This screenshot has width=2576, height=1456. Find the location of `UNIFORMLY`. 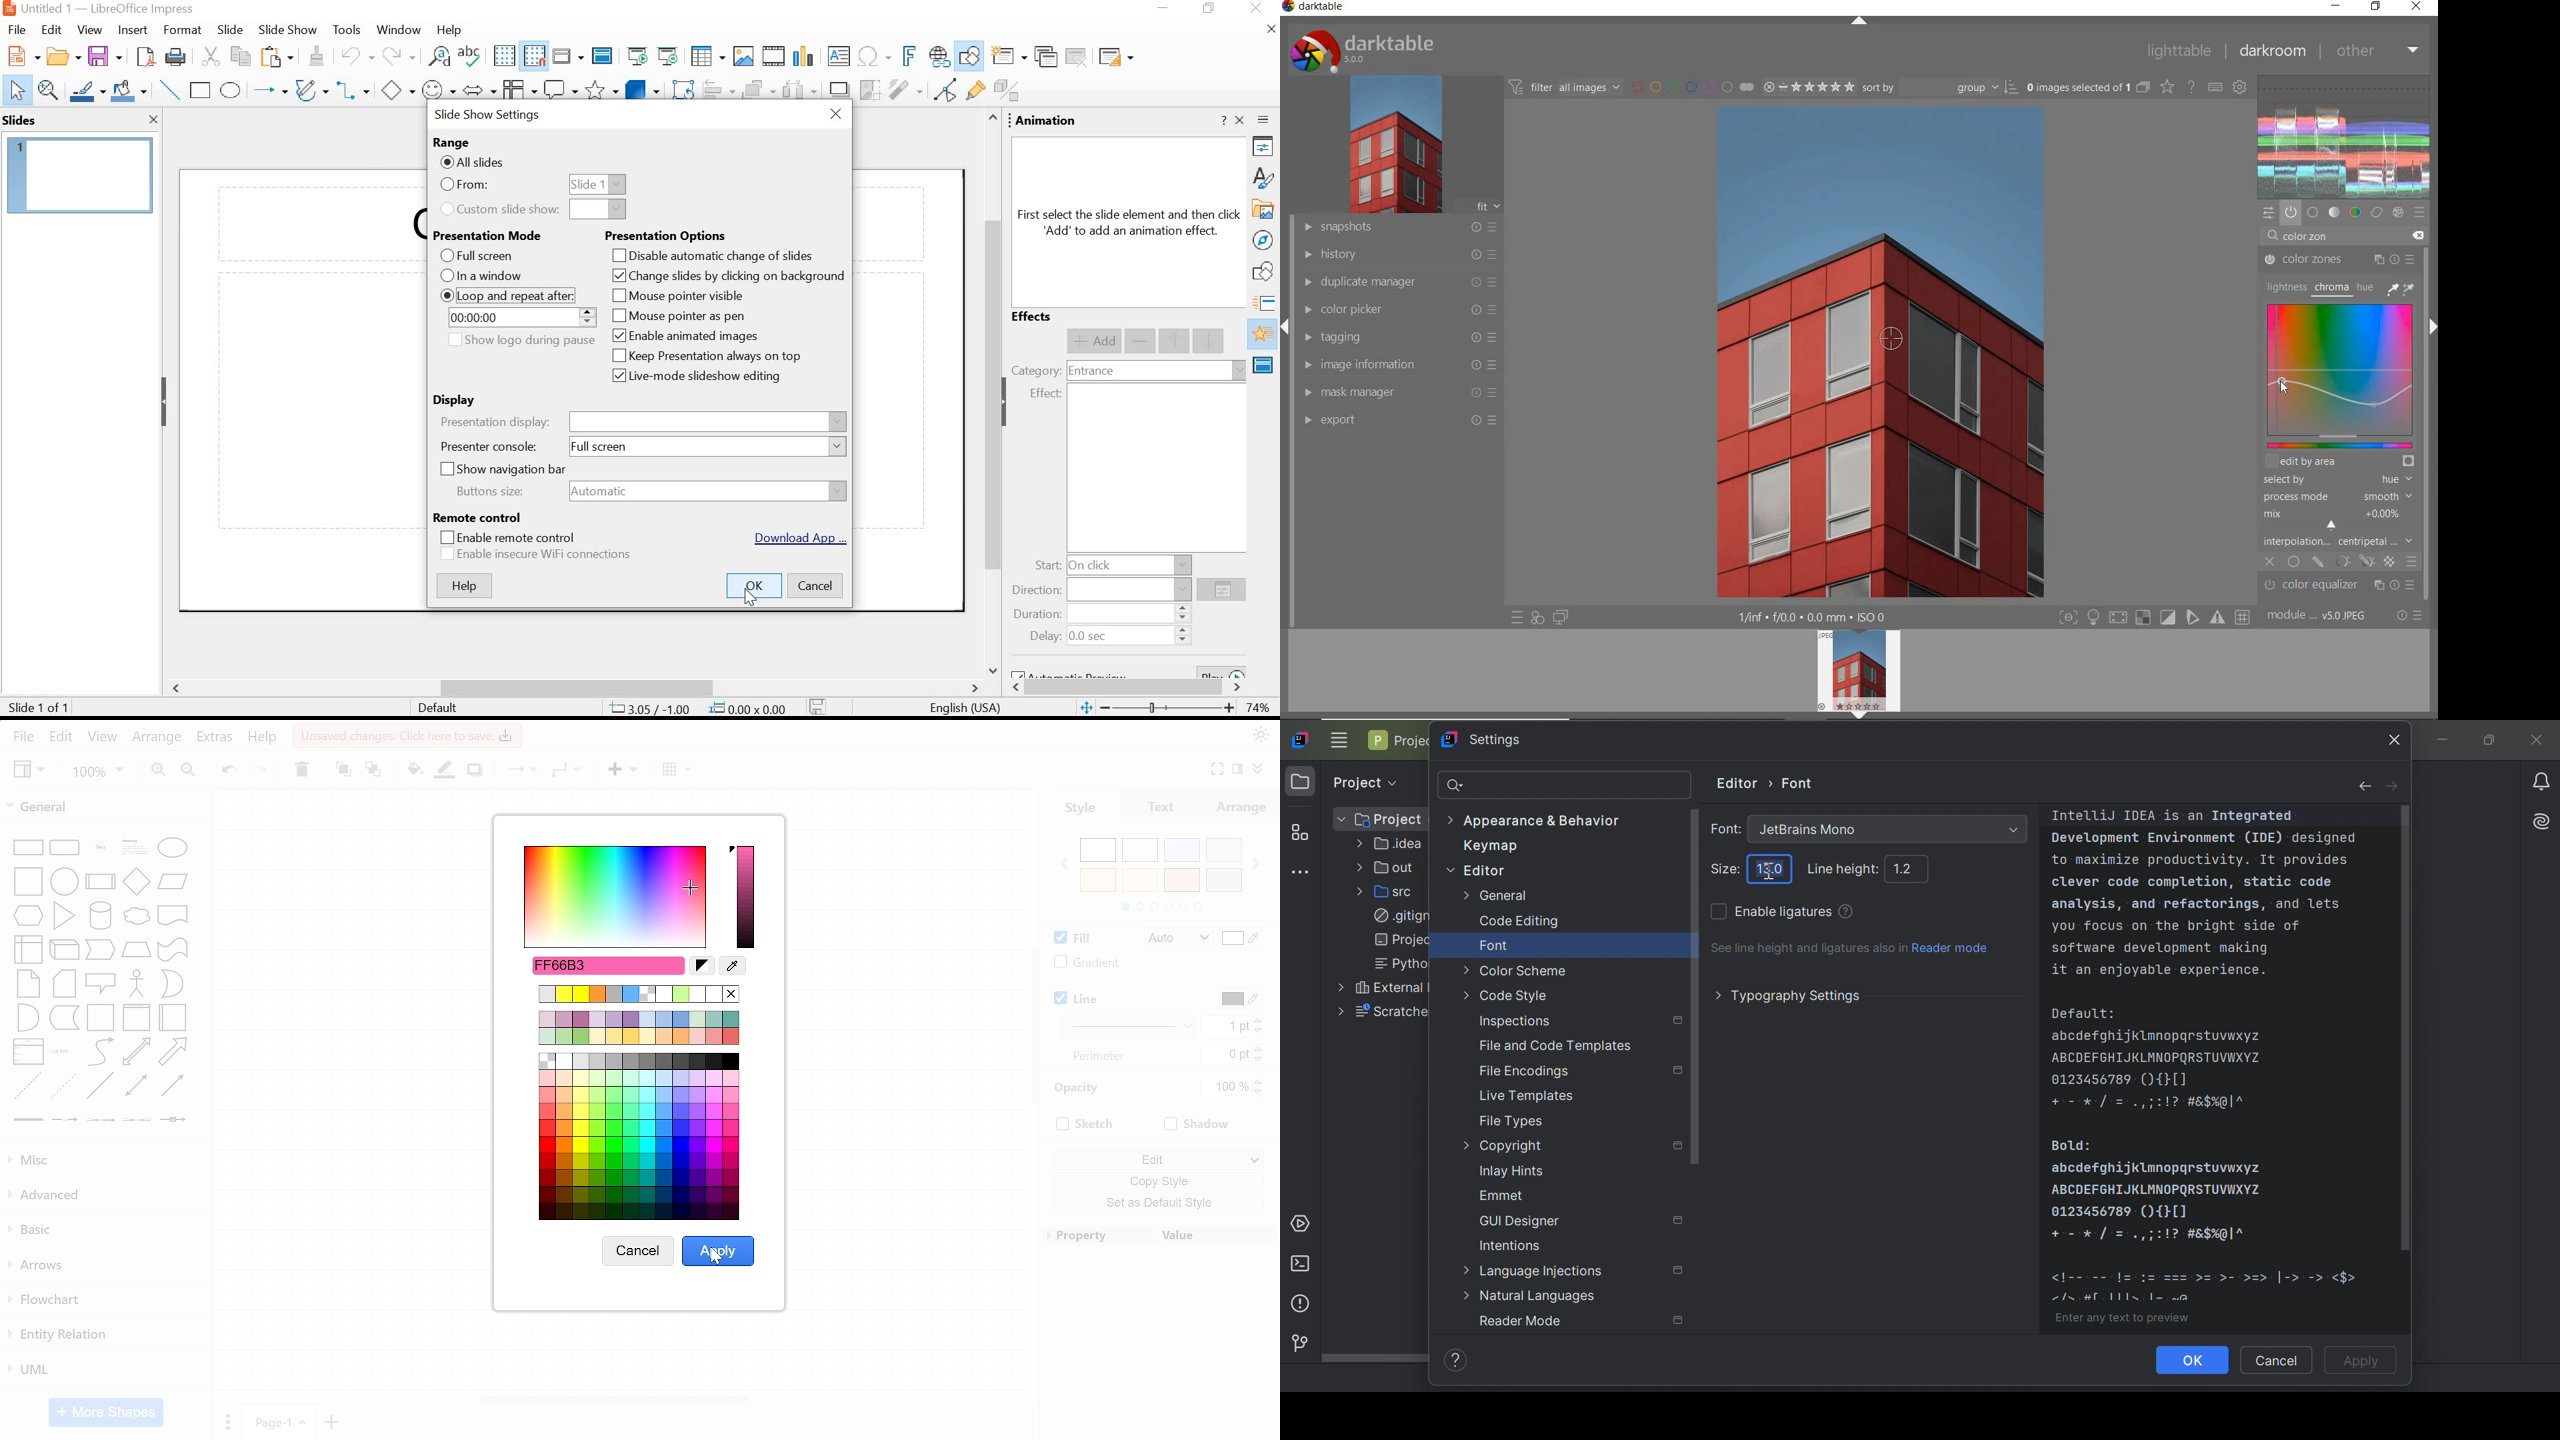

UNIFORMLY is located at coordinates (2294, 563).